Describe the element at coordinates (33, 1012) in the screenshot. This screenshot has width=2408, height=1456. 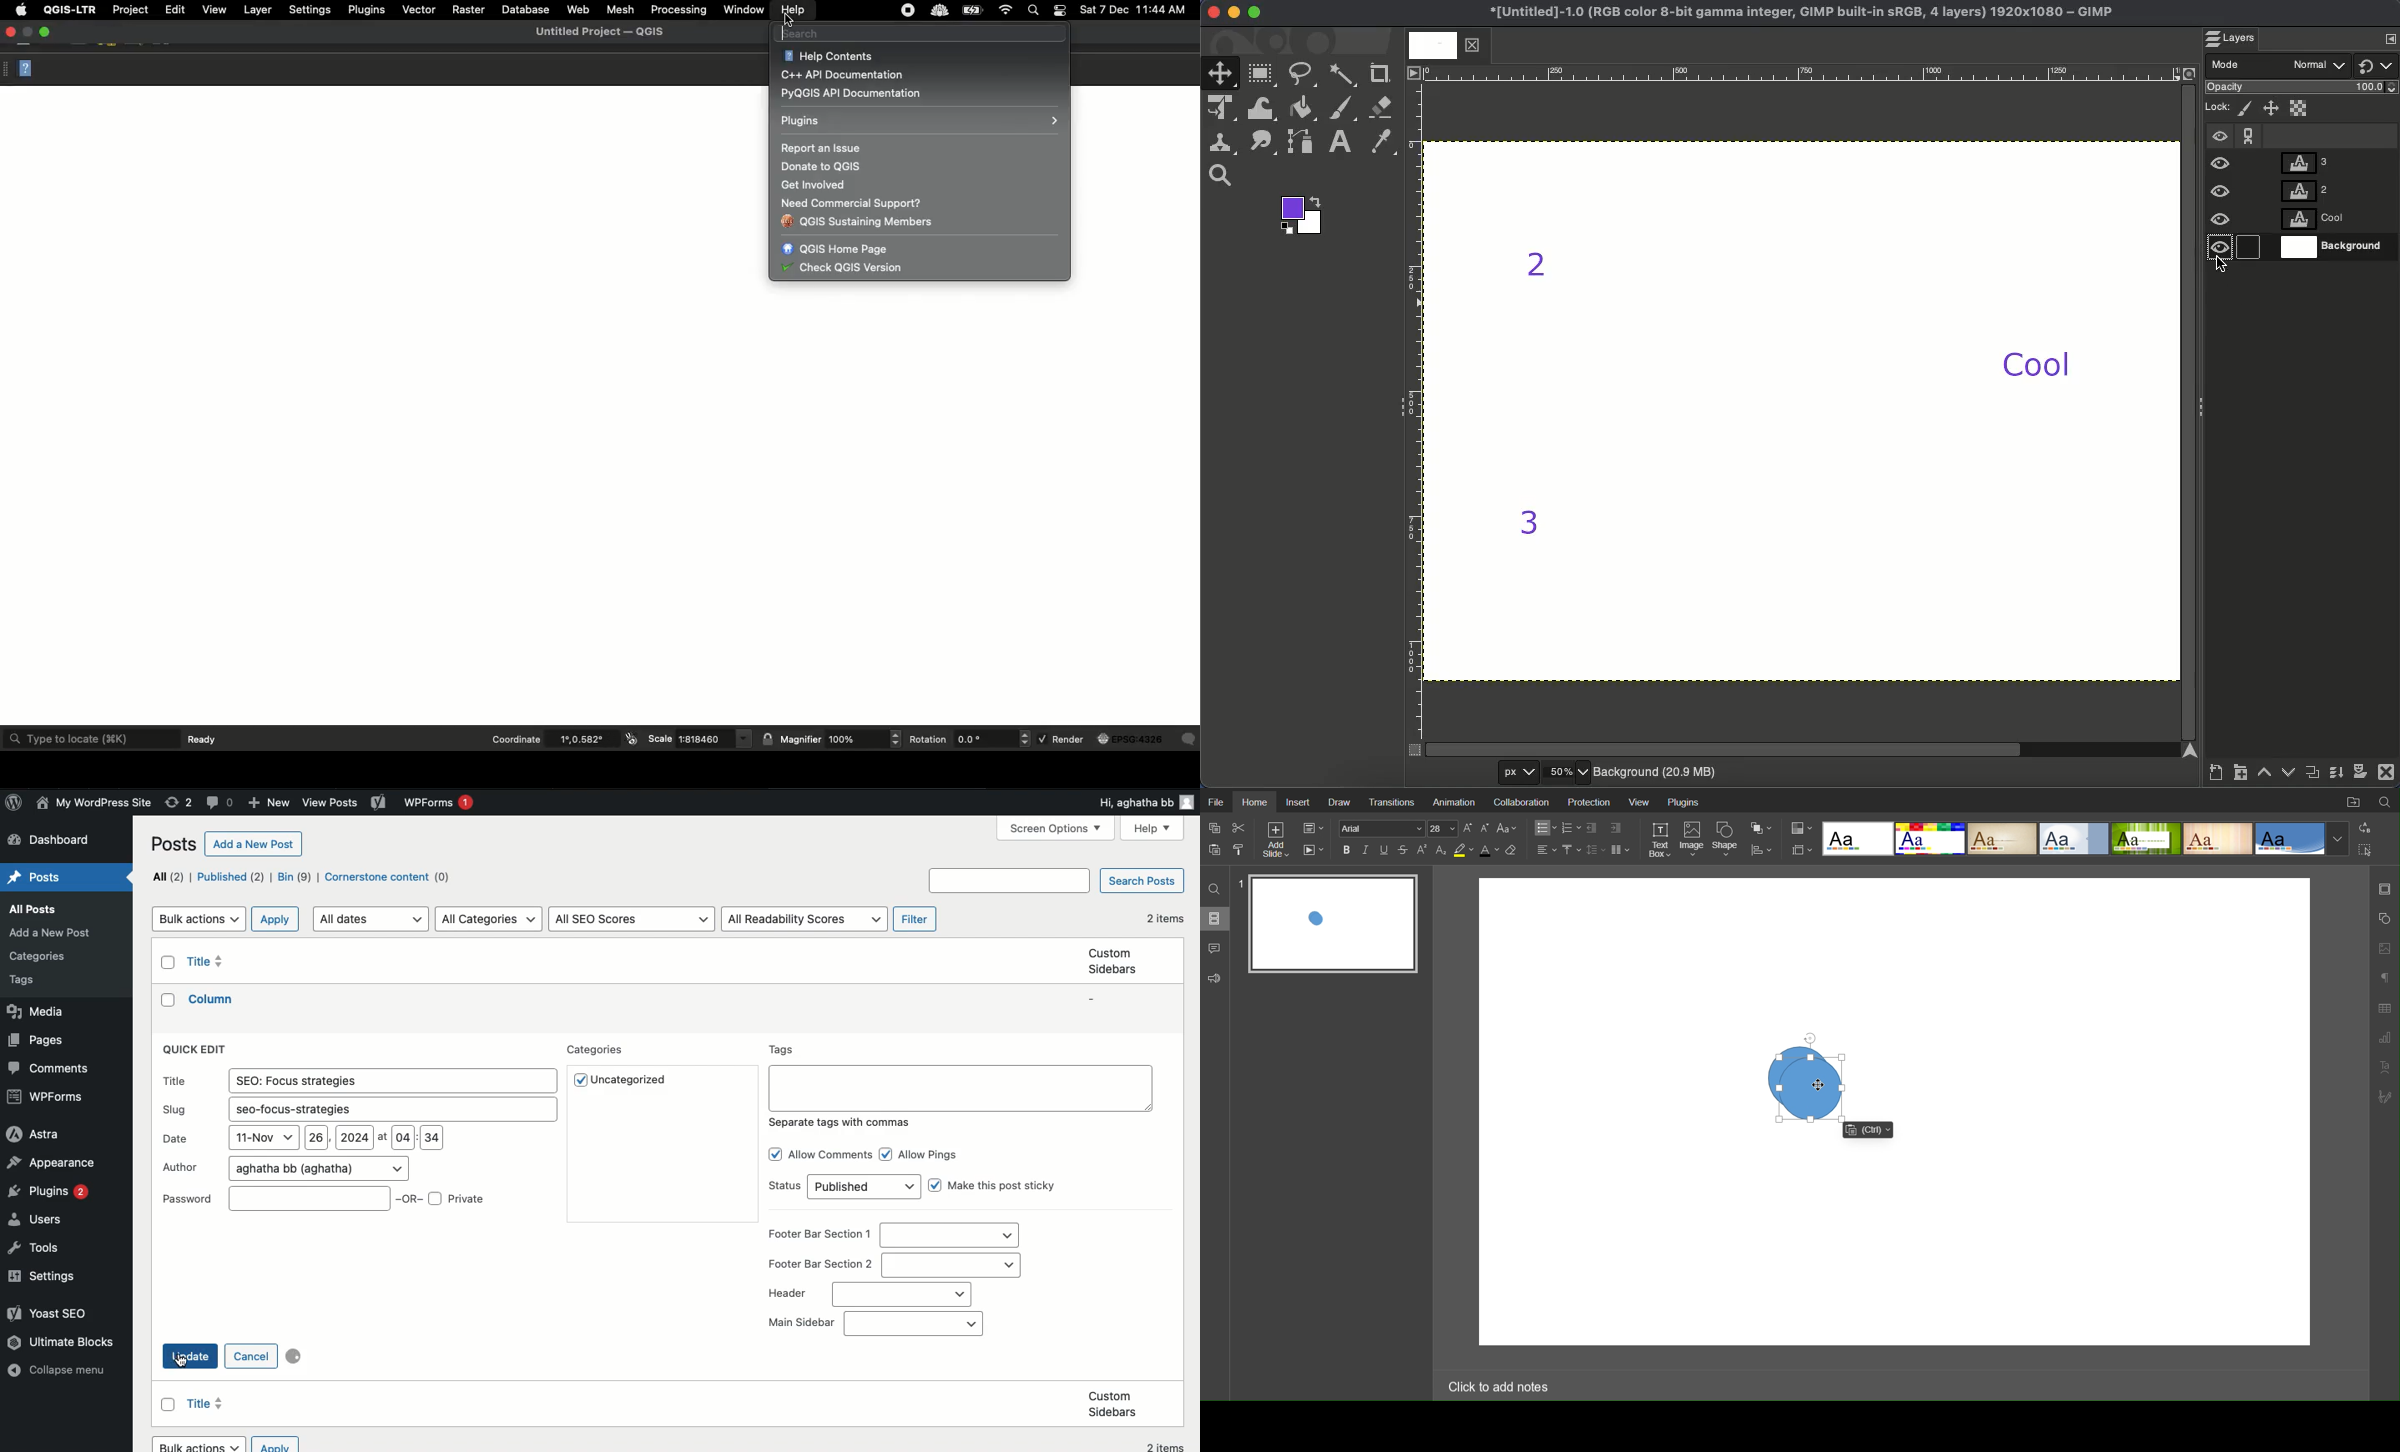
I see `Media` at that location.